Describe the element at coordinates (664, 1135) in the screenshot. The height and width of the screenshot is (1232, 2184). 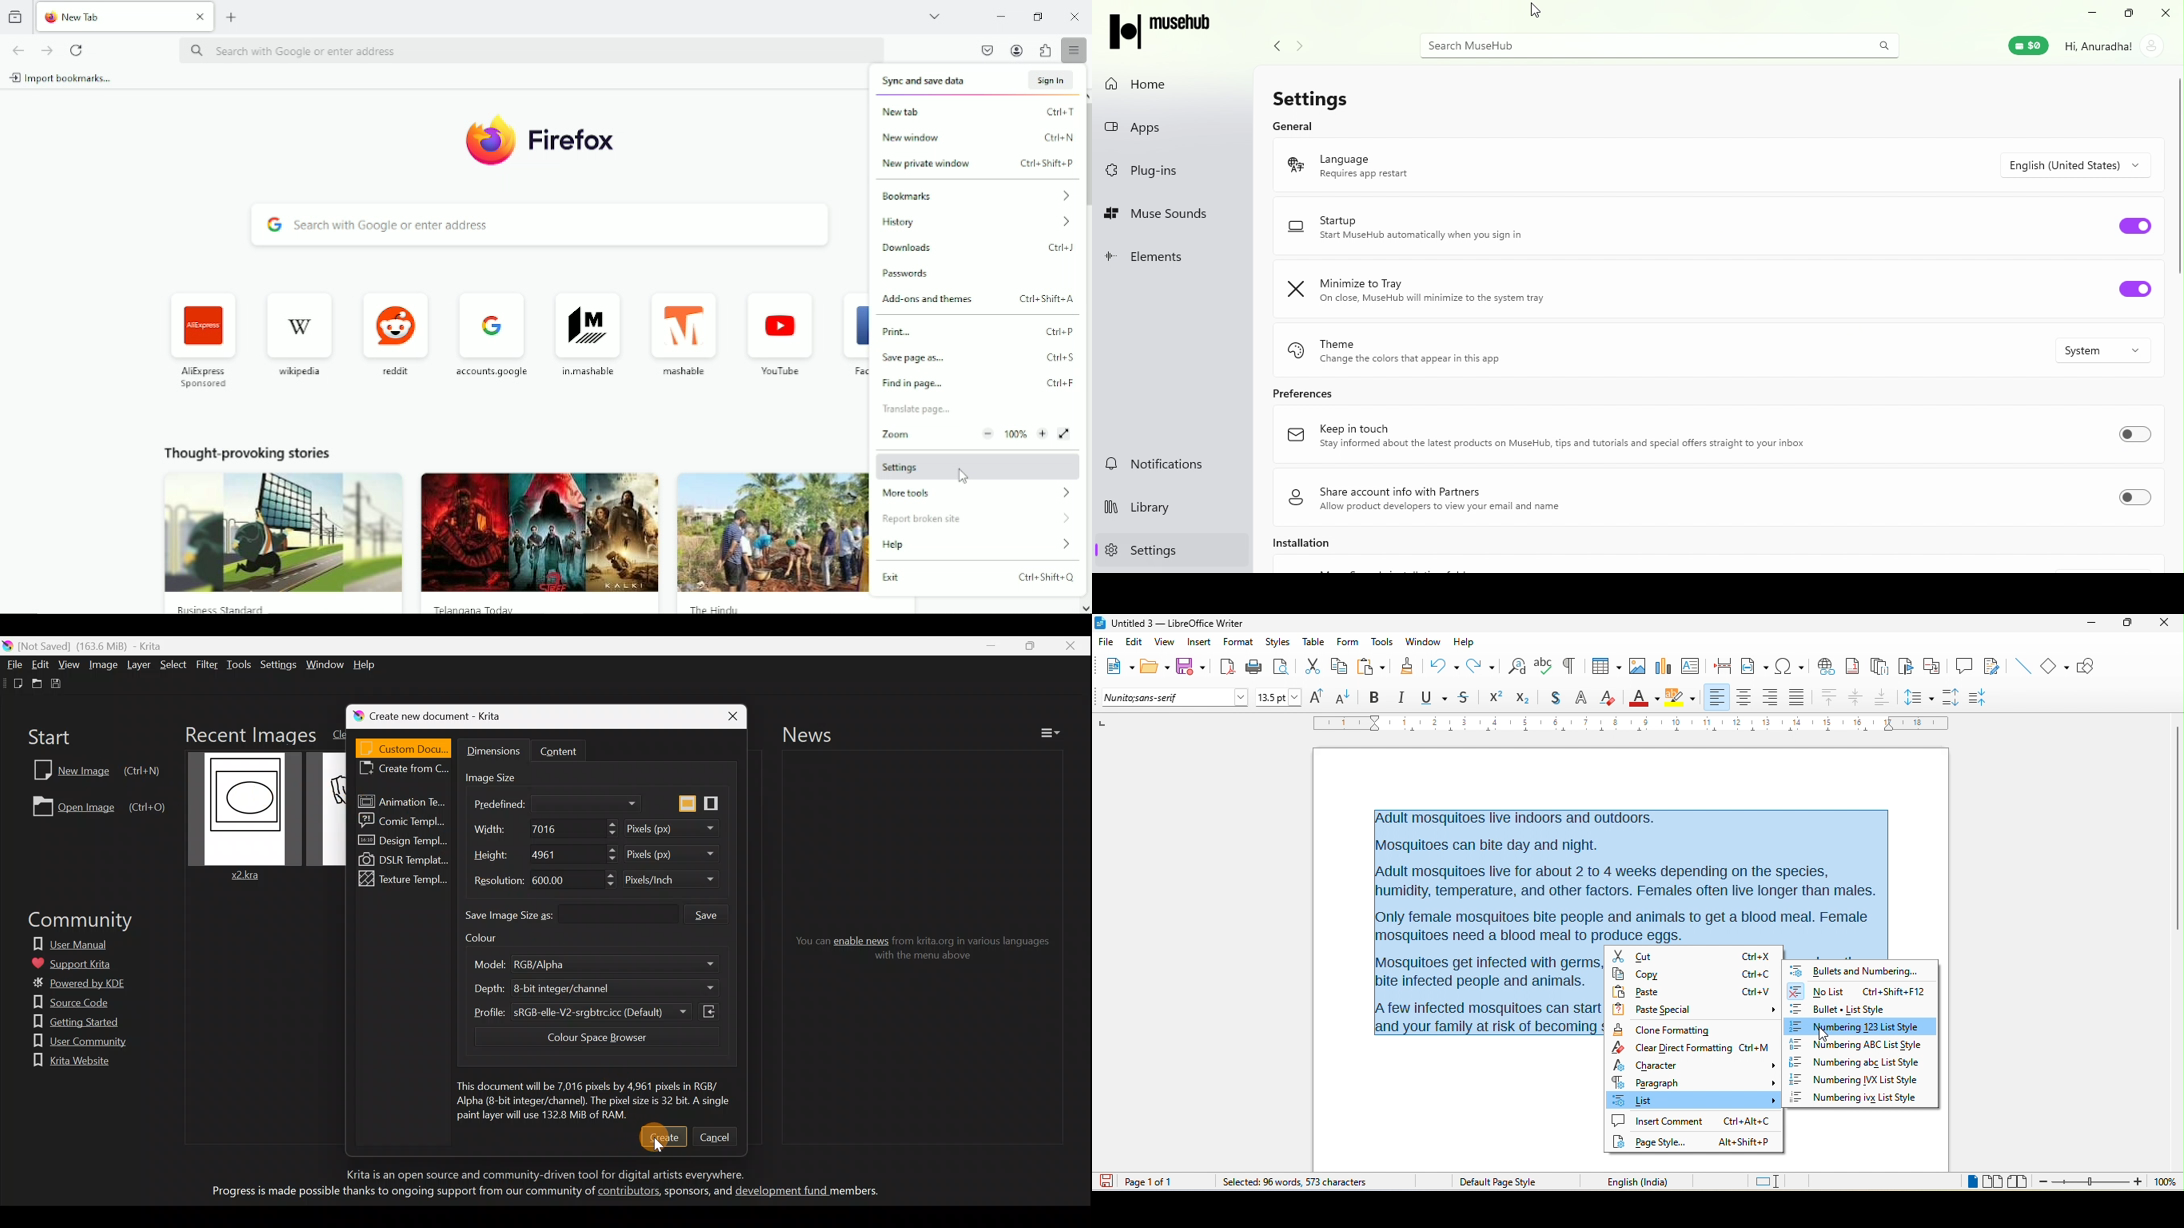
I see `Create` at that location.